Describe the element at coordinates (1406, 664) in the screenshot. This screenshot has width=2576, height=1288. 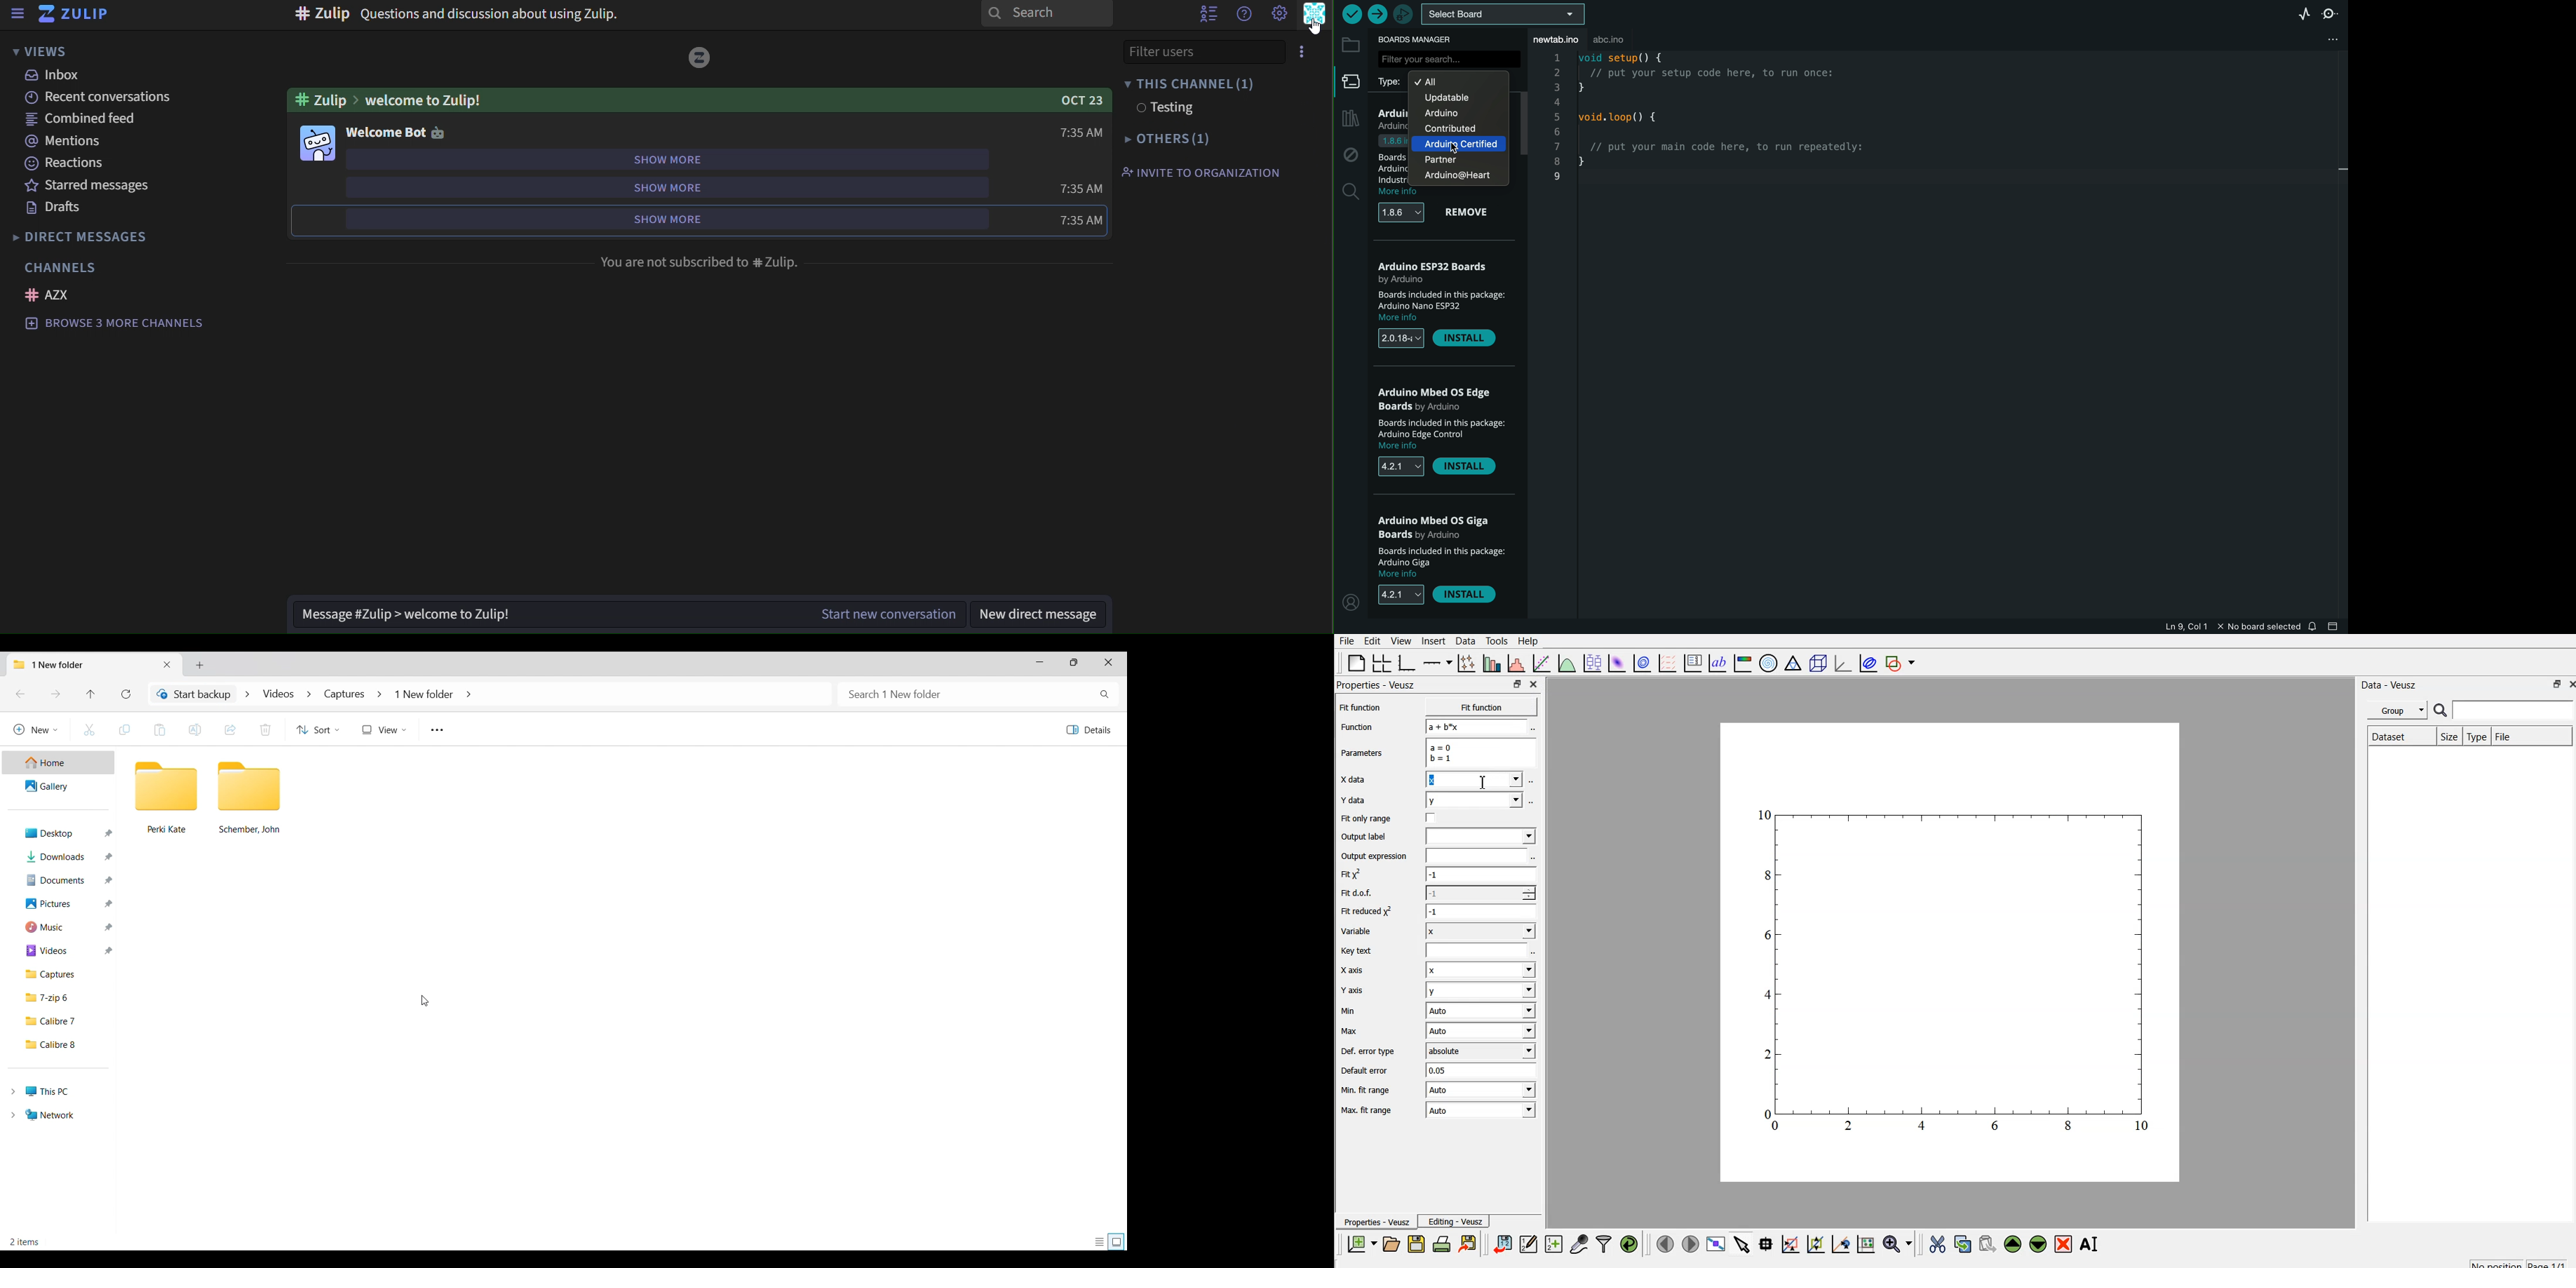
I see `base graph` at that location.